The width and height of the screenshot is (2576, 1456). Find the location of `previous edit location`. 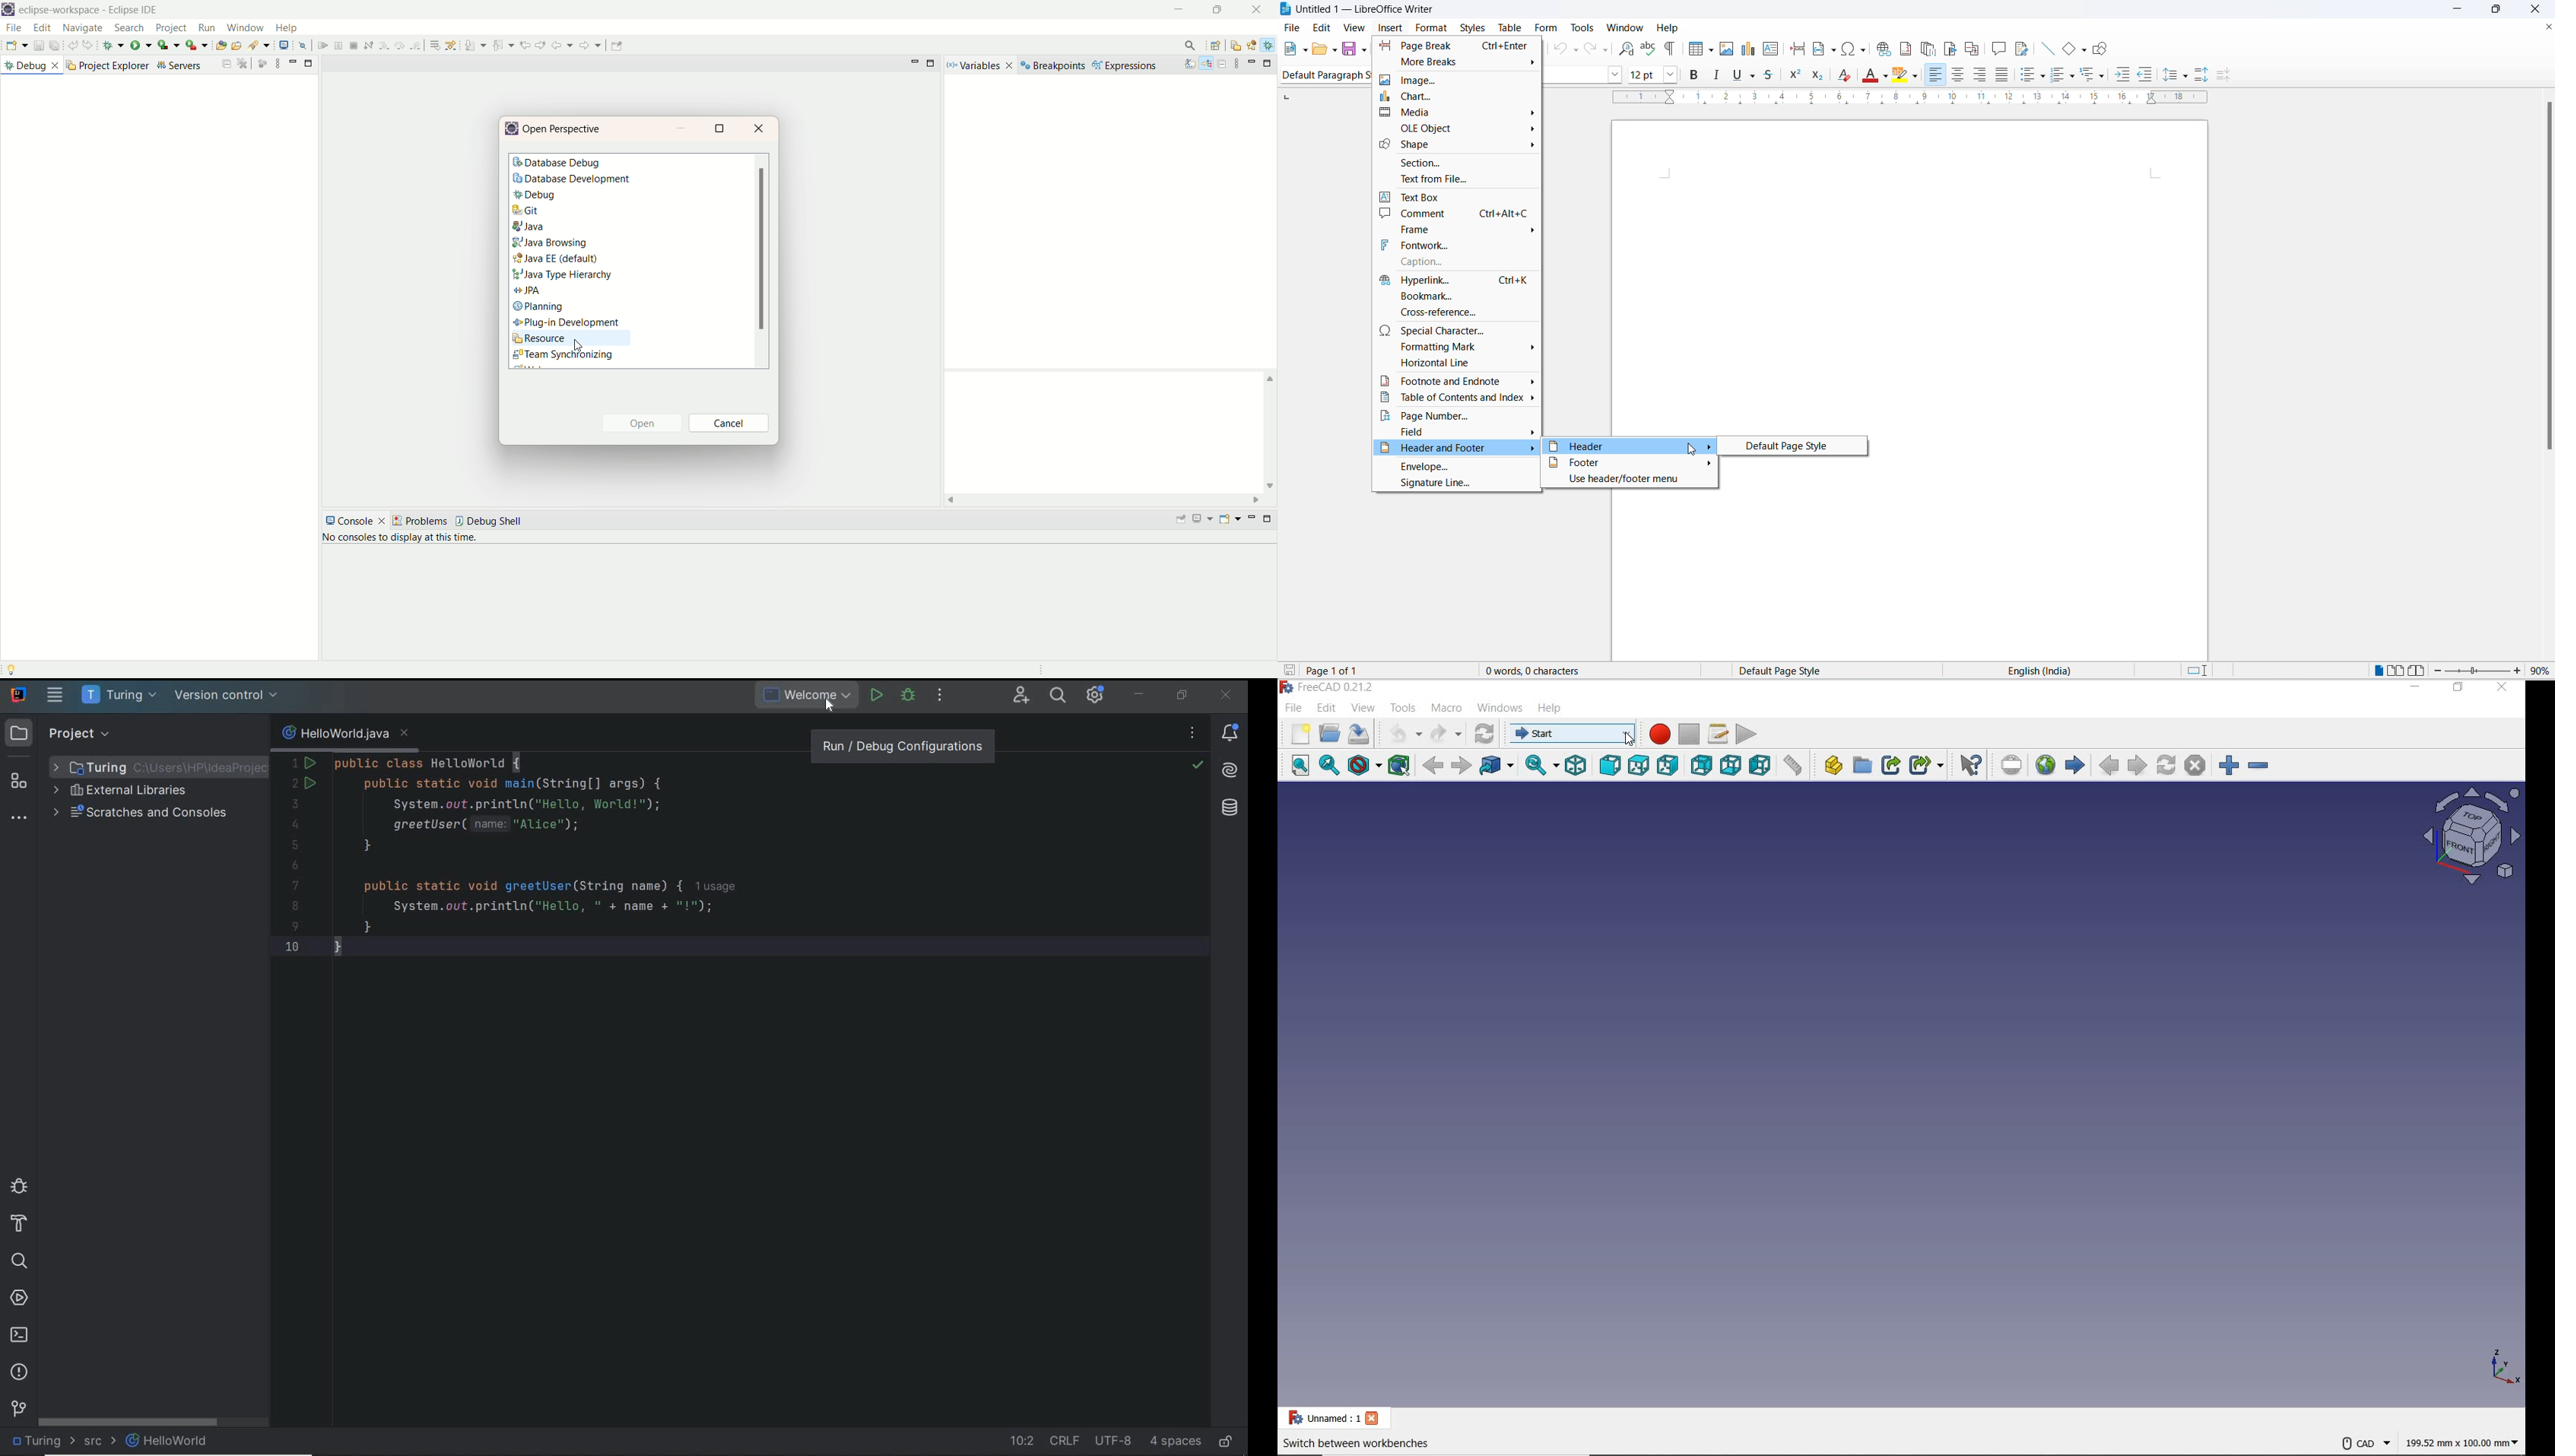

previous edit location is located at coordinates (617, 45).